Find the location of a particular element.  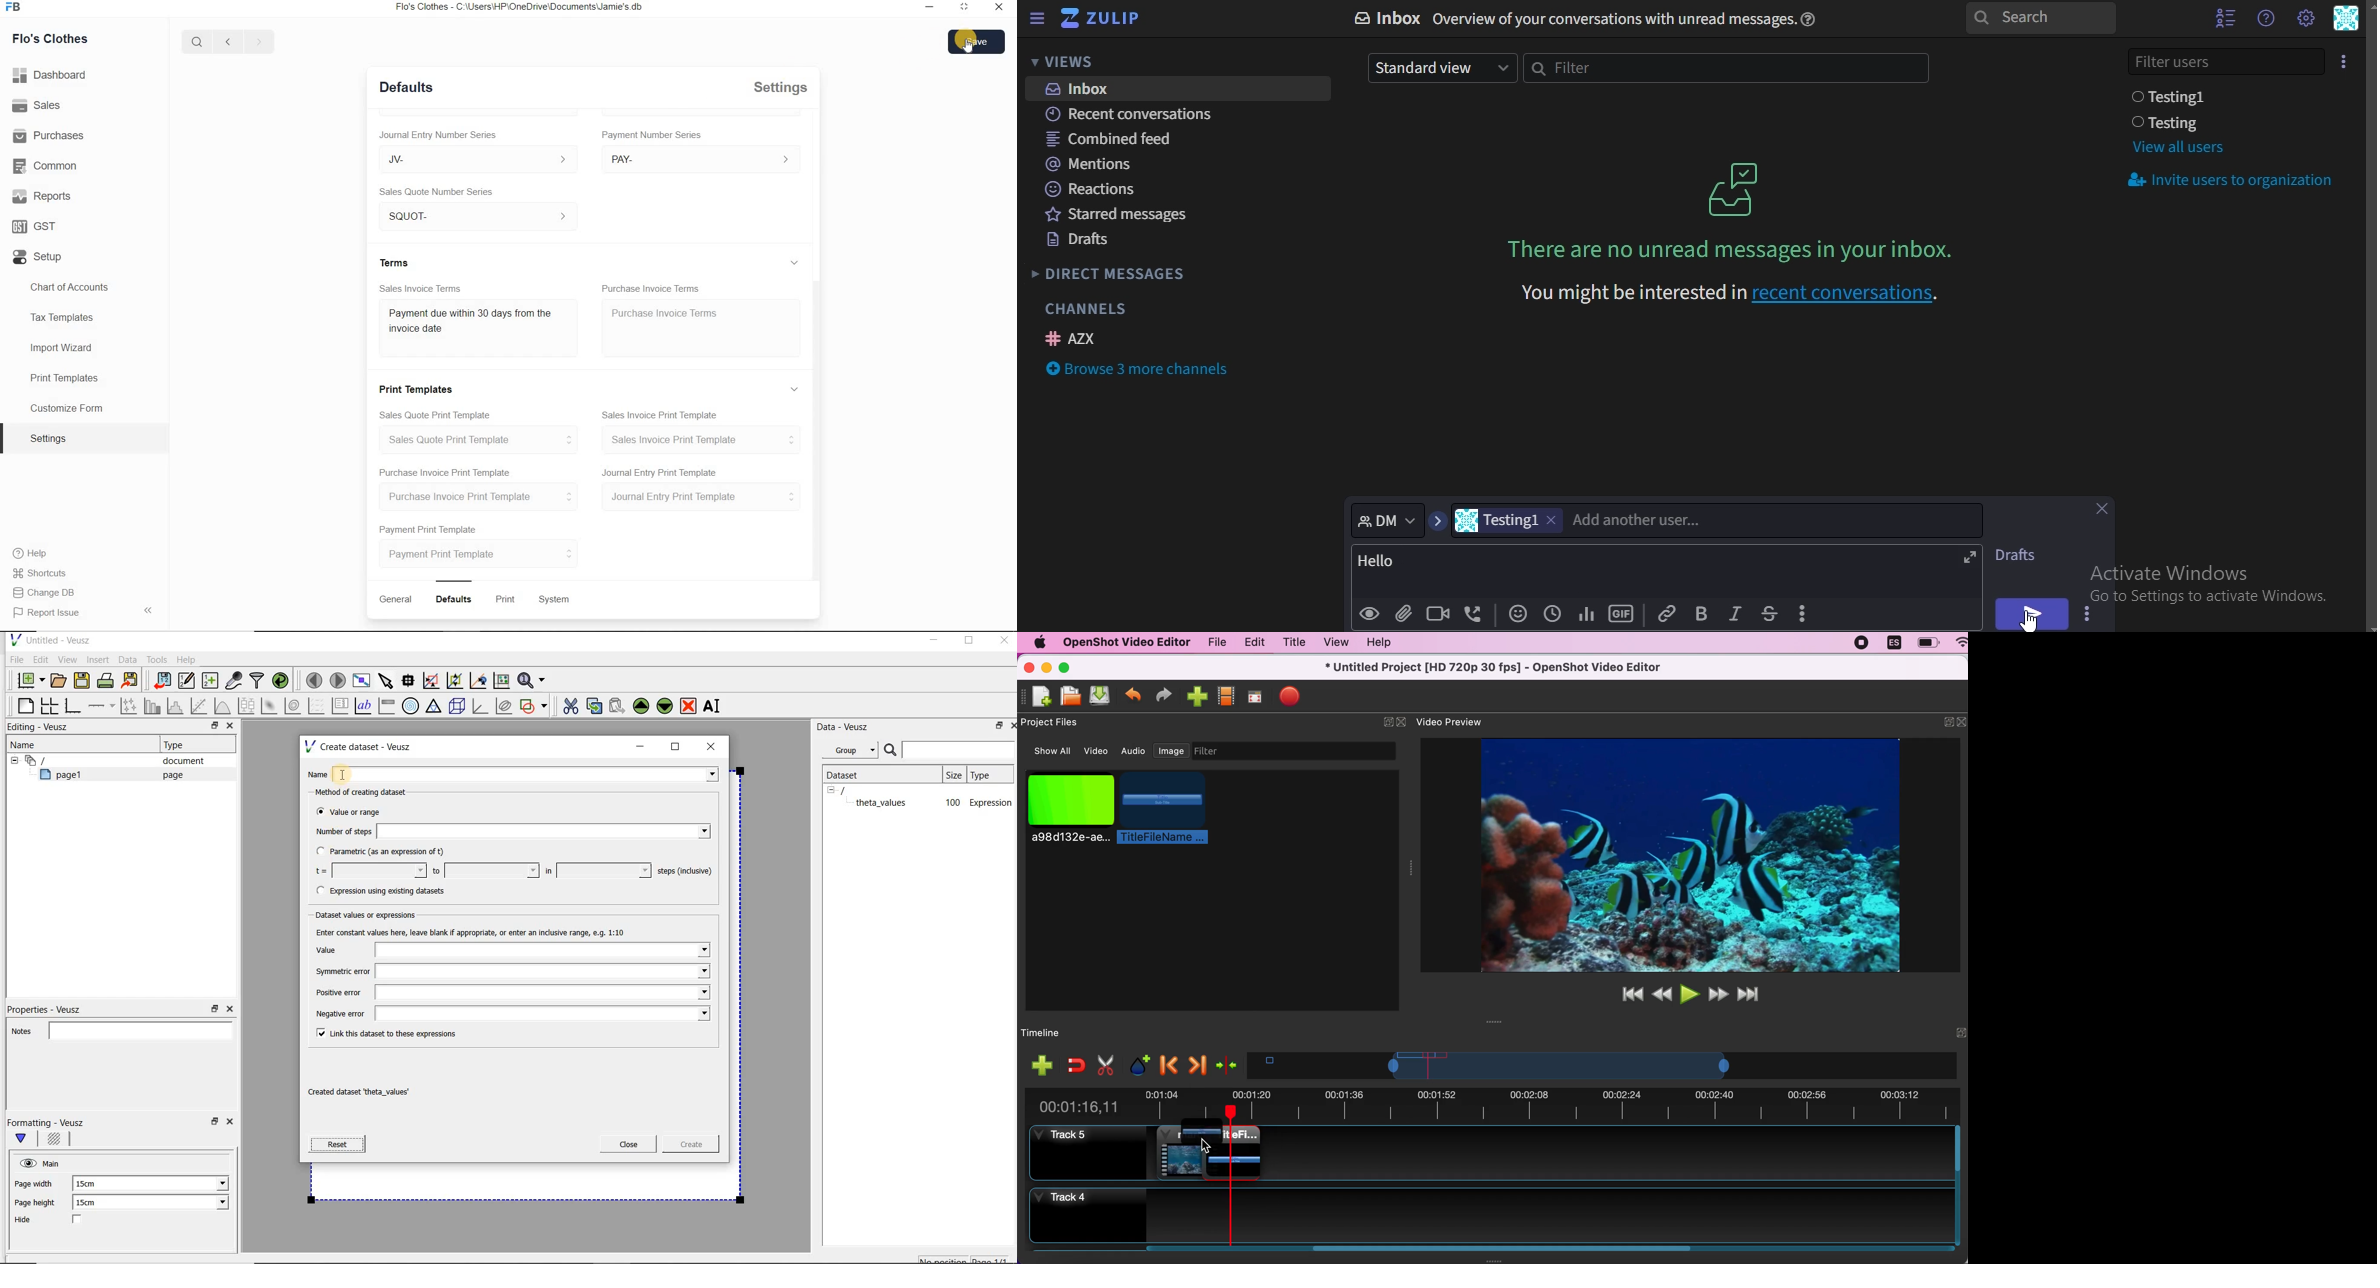

Sales Quote Number Series is located at coordinates (436, 192).